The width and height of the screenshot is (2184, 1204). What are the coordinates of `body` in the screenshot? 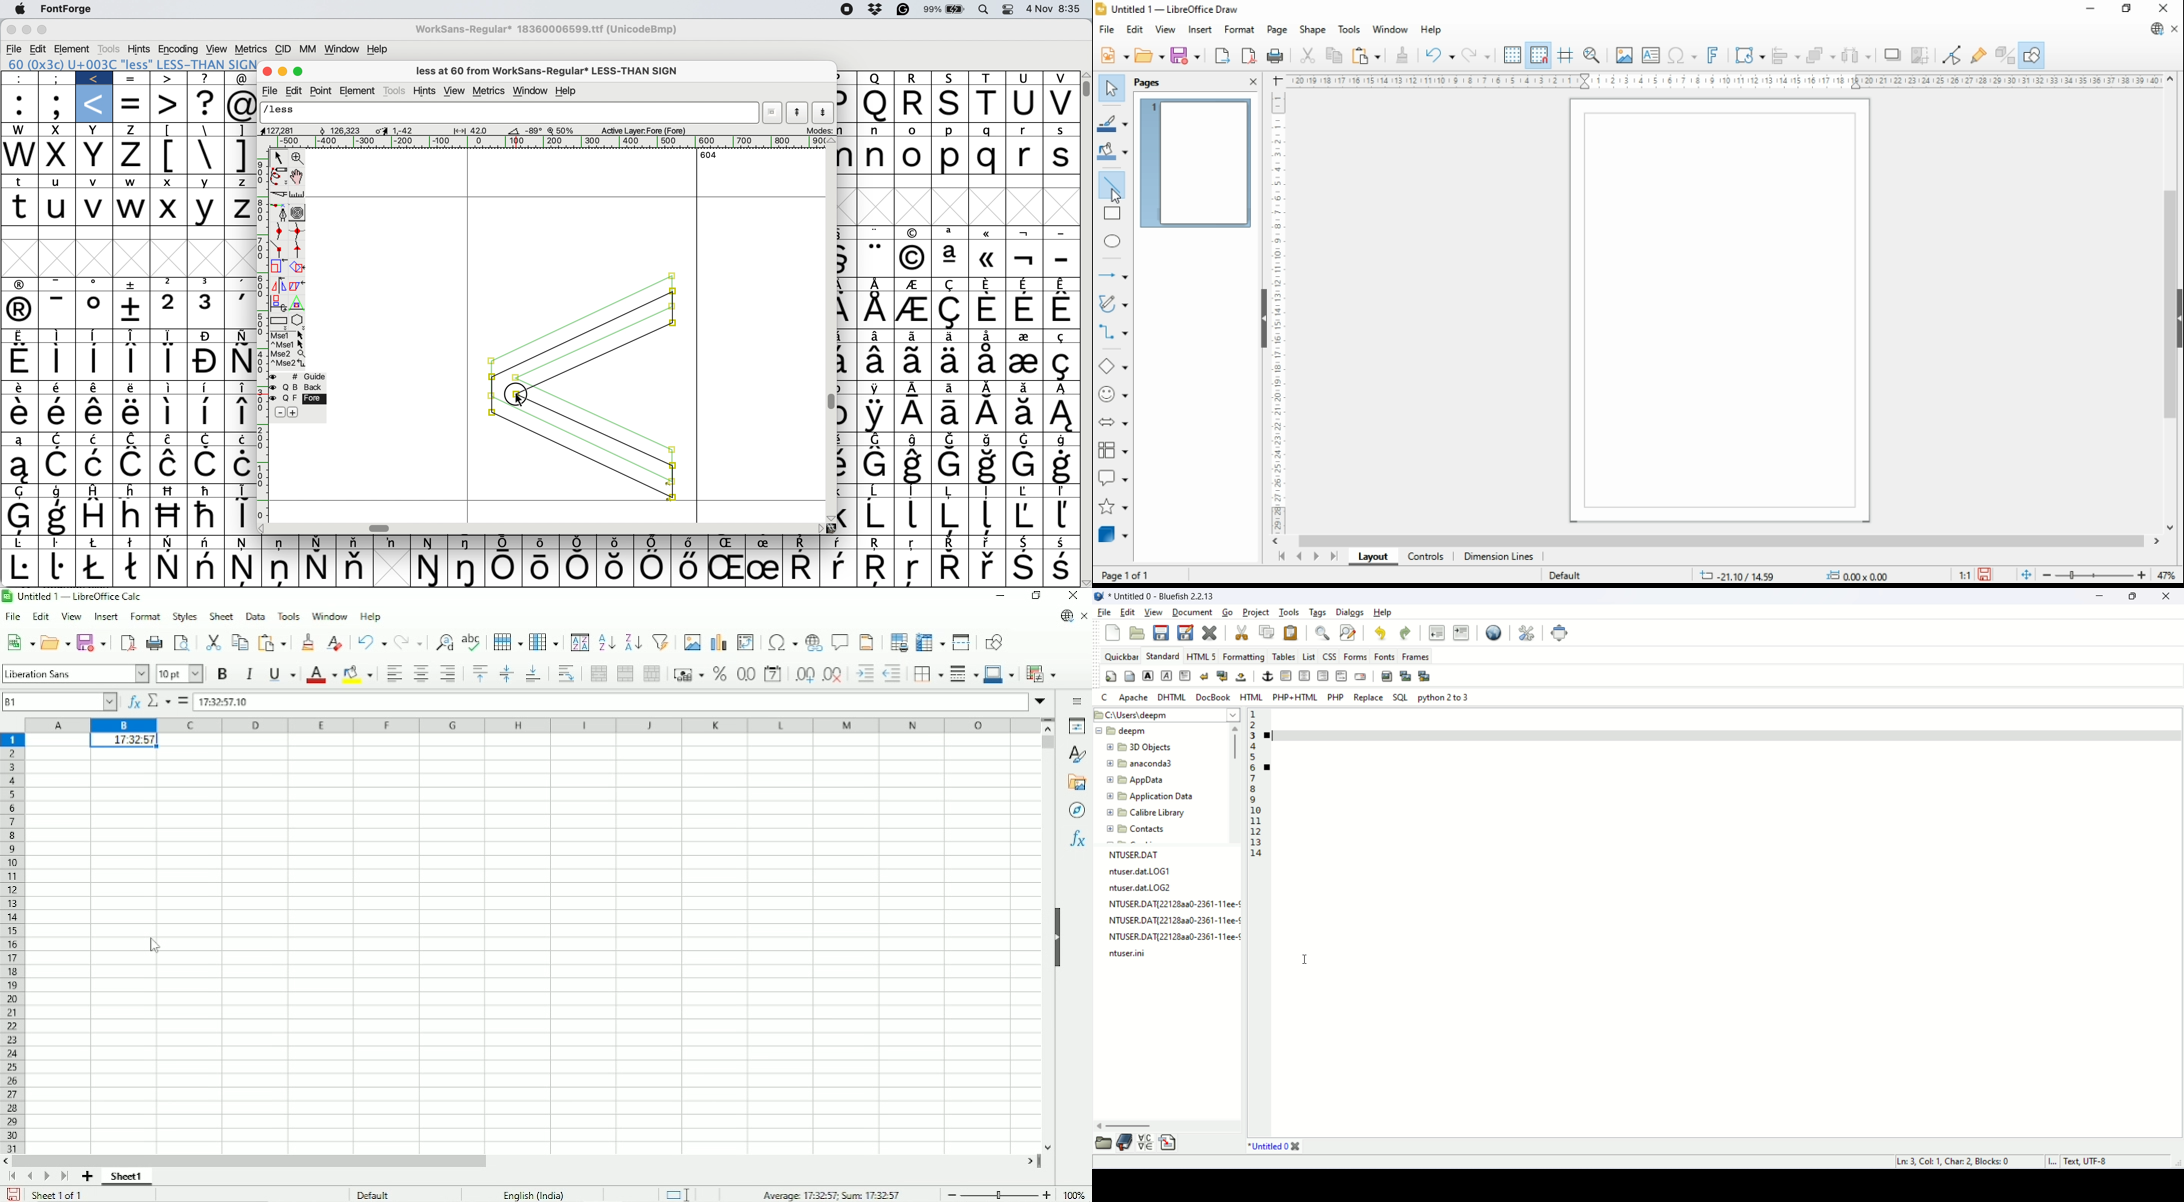 It's located at (1130, 676).